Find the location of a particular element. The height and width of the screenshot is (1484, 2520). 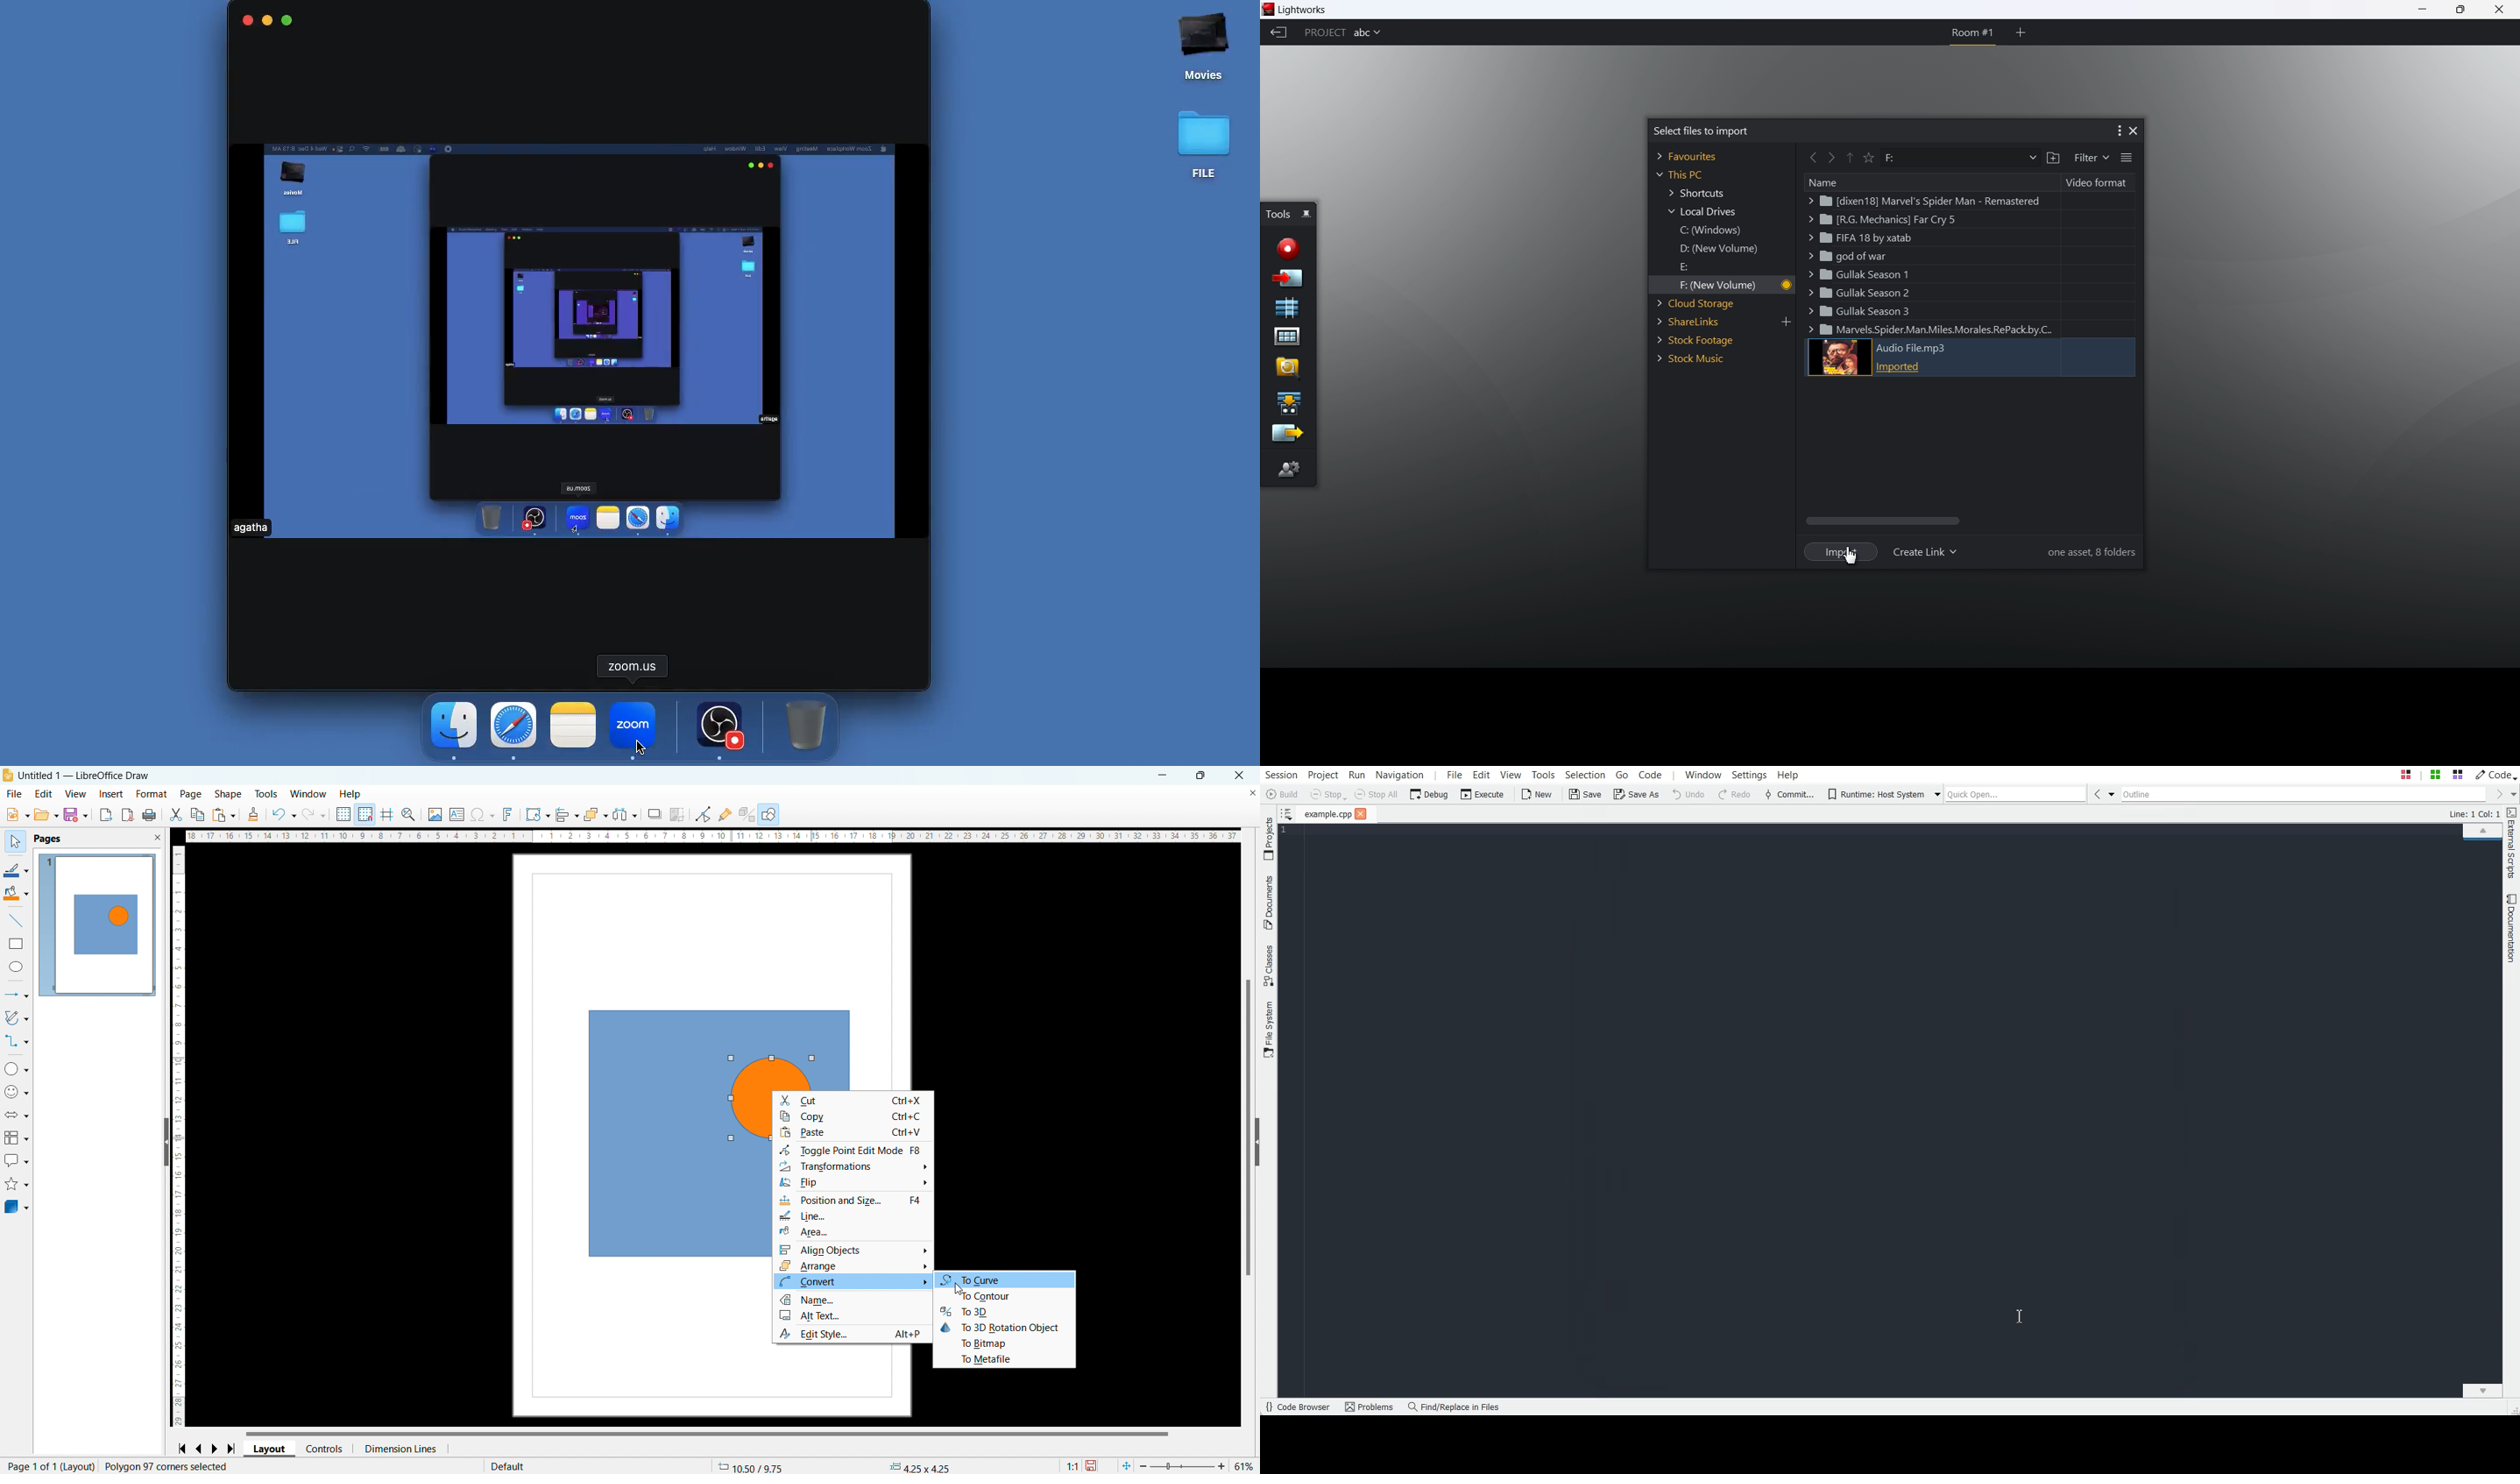

project name is located at coordinates (1368, 34).